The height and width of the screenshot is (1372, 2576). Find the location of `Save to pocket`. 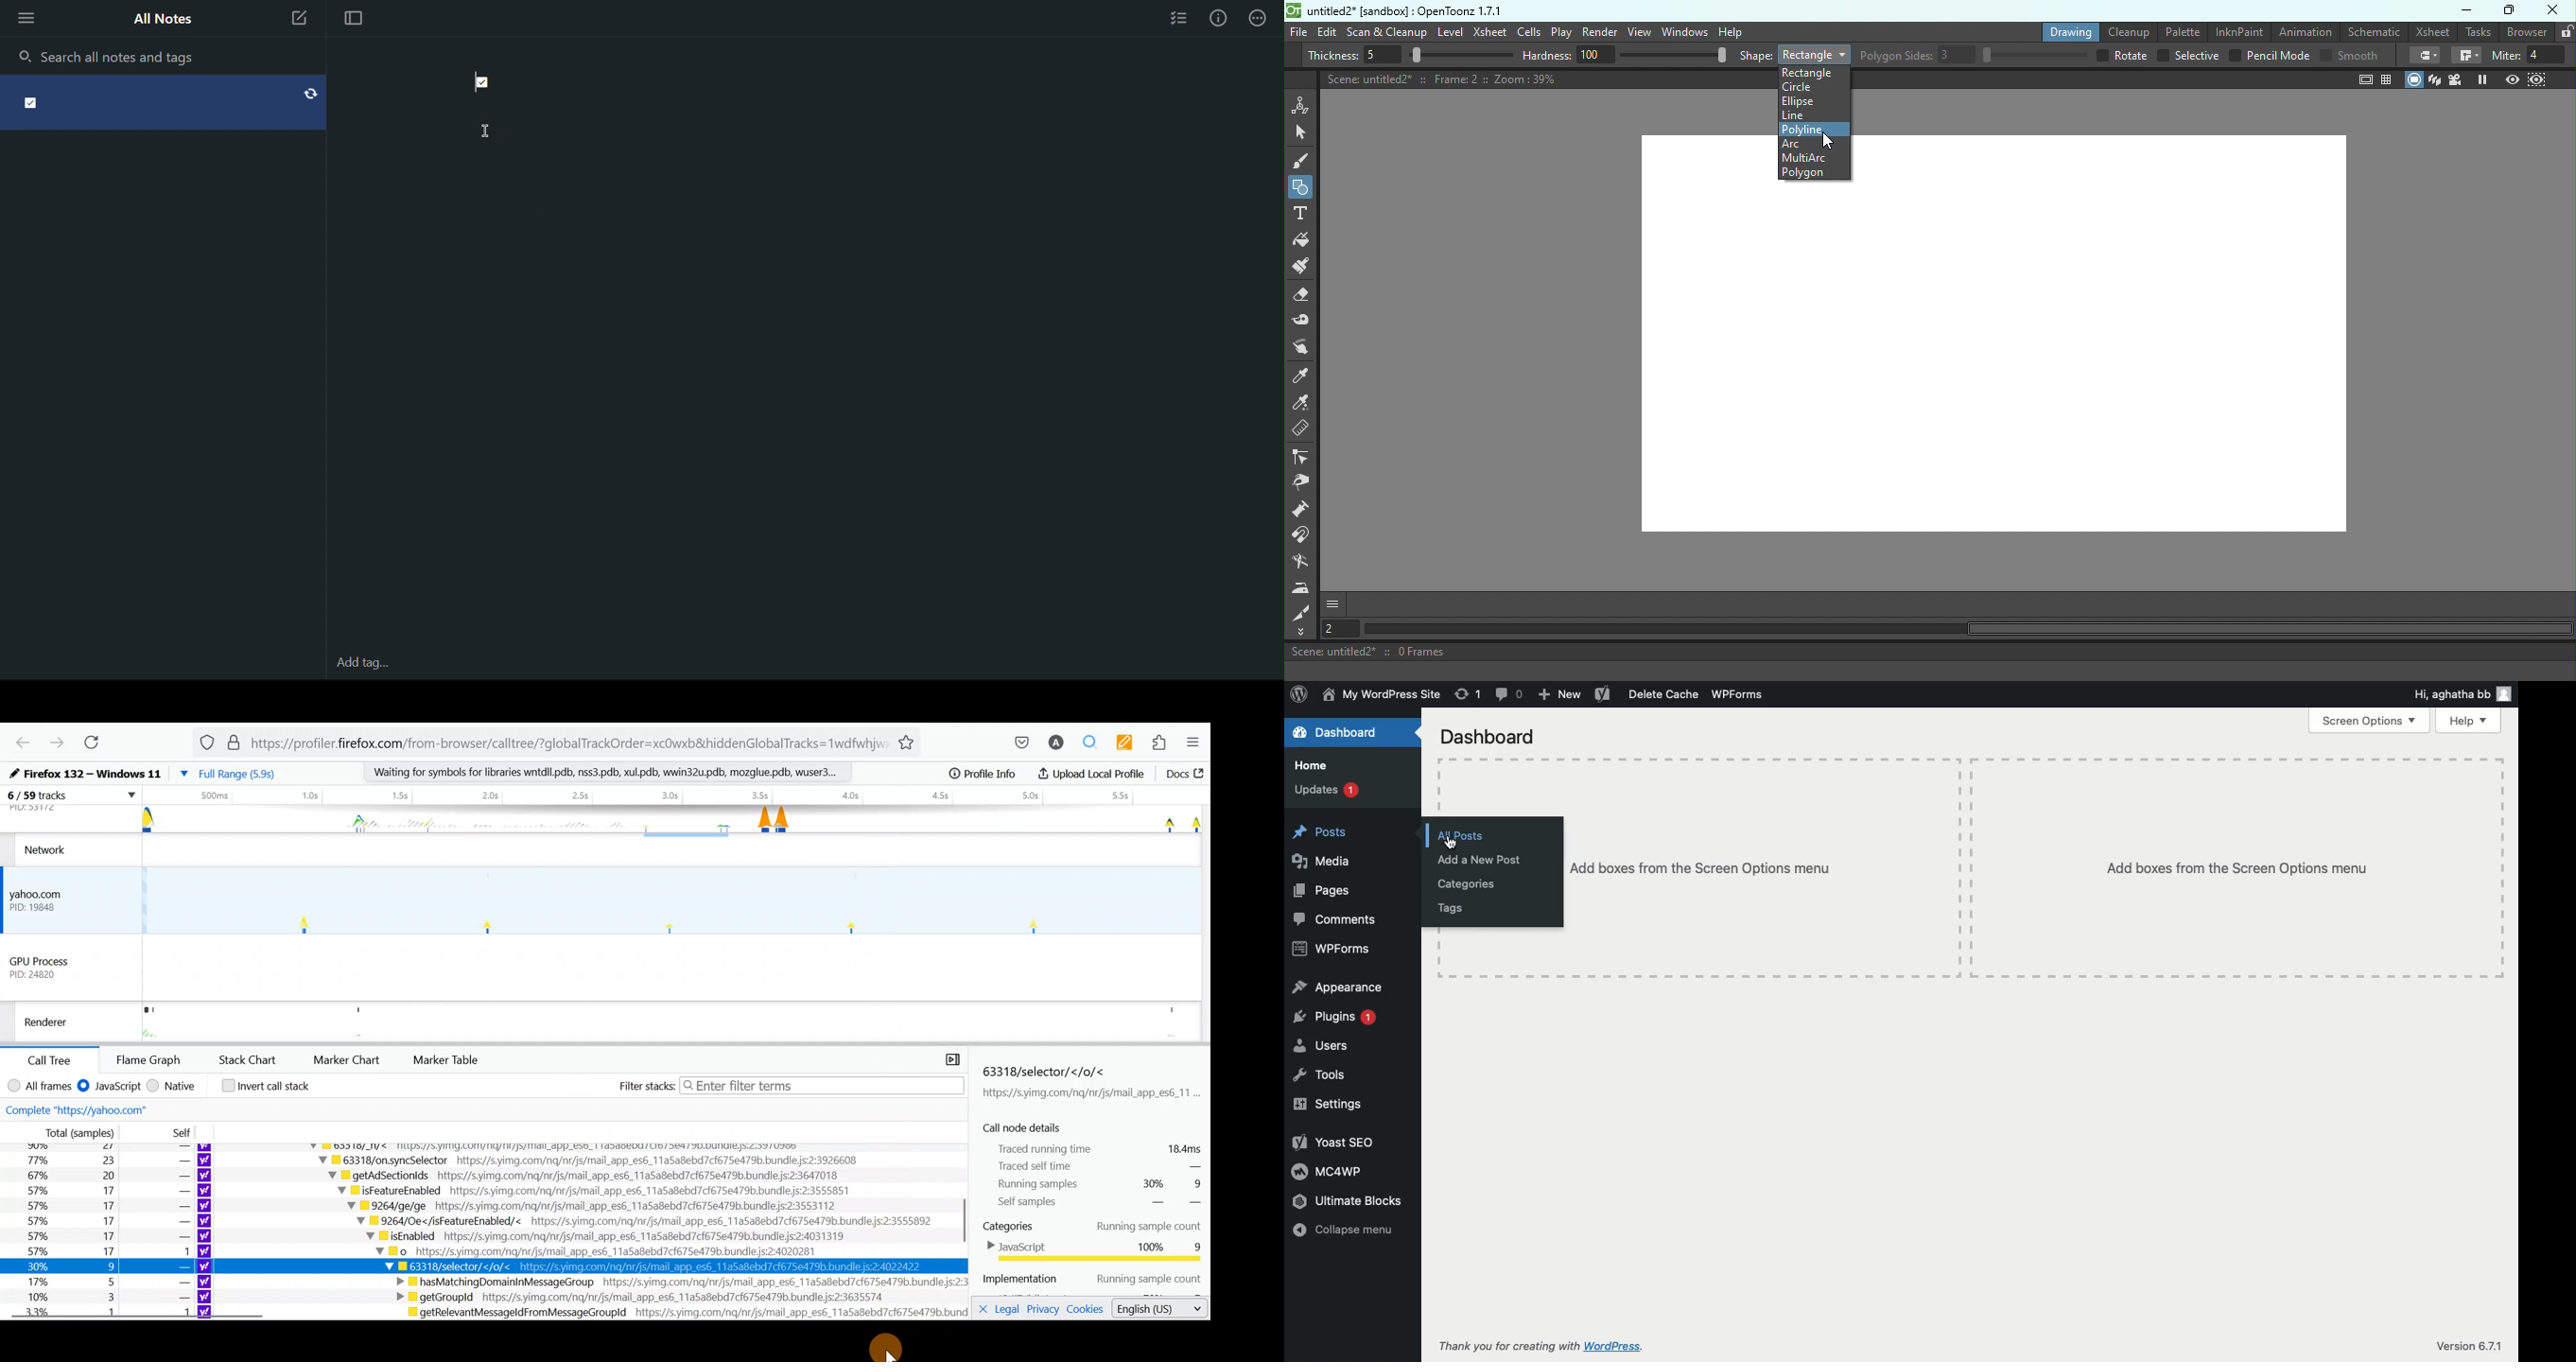

Save to pocket is located at coordinates (1015, 742).